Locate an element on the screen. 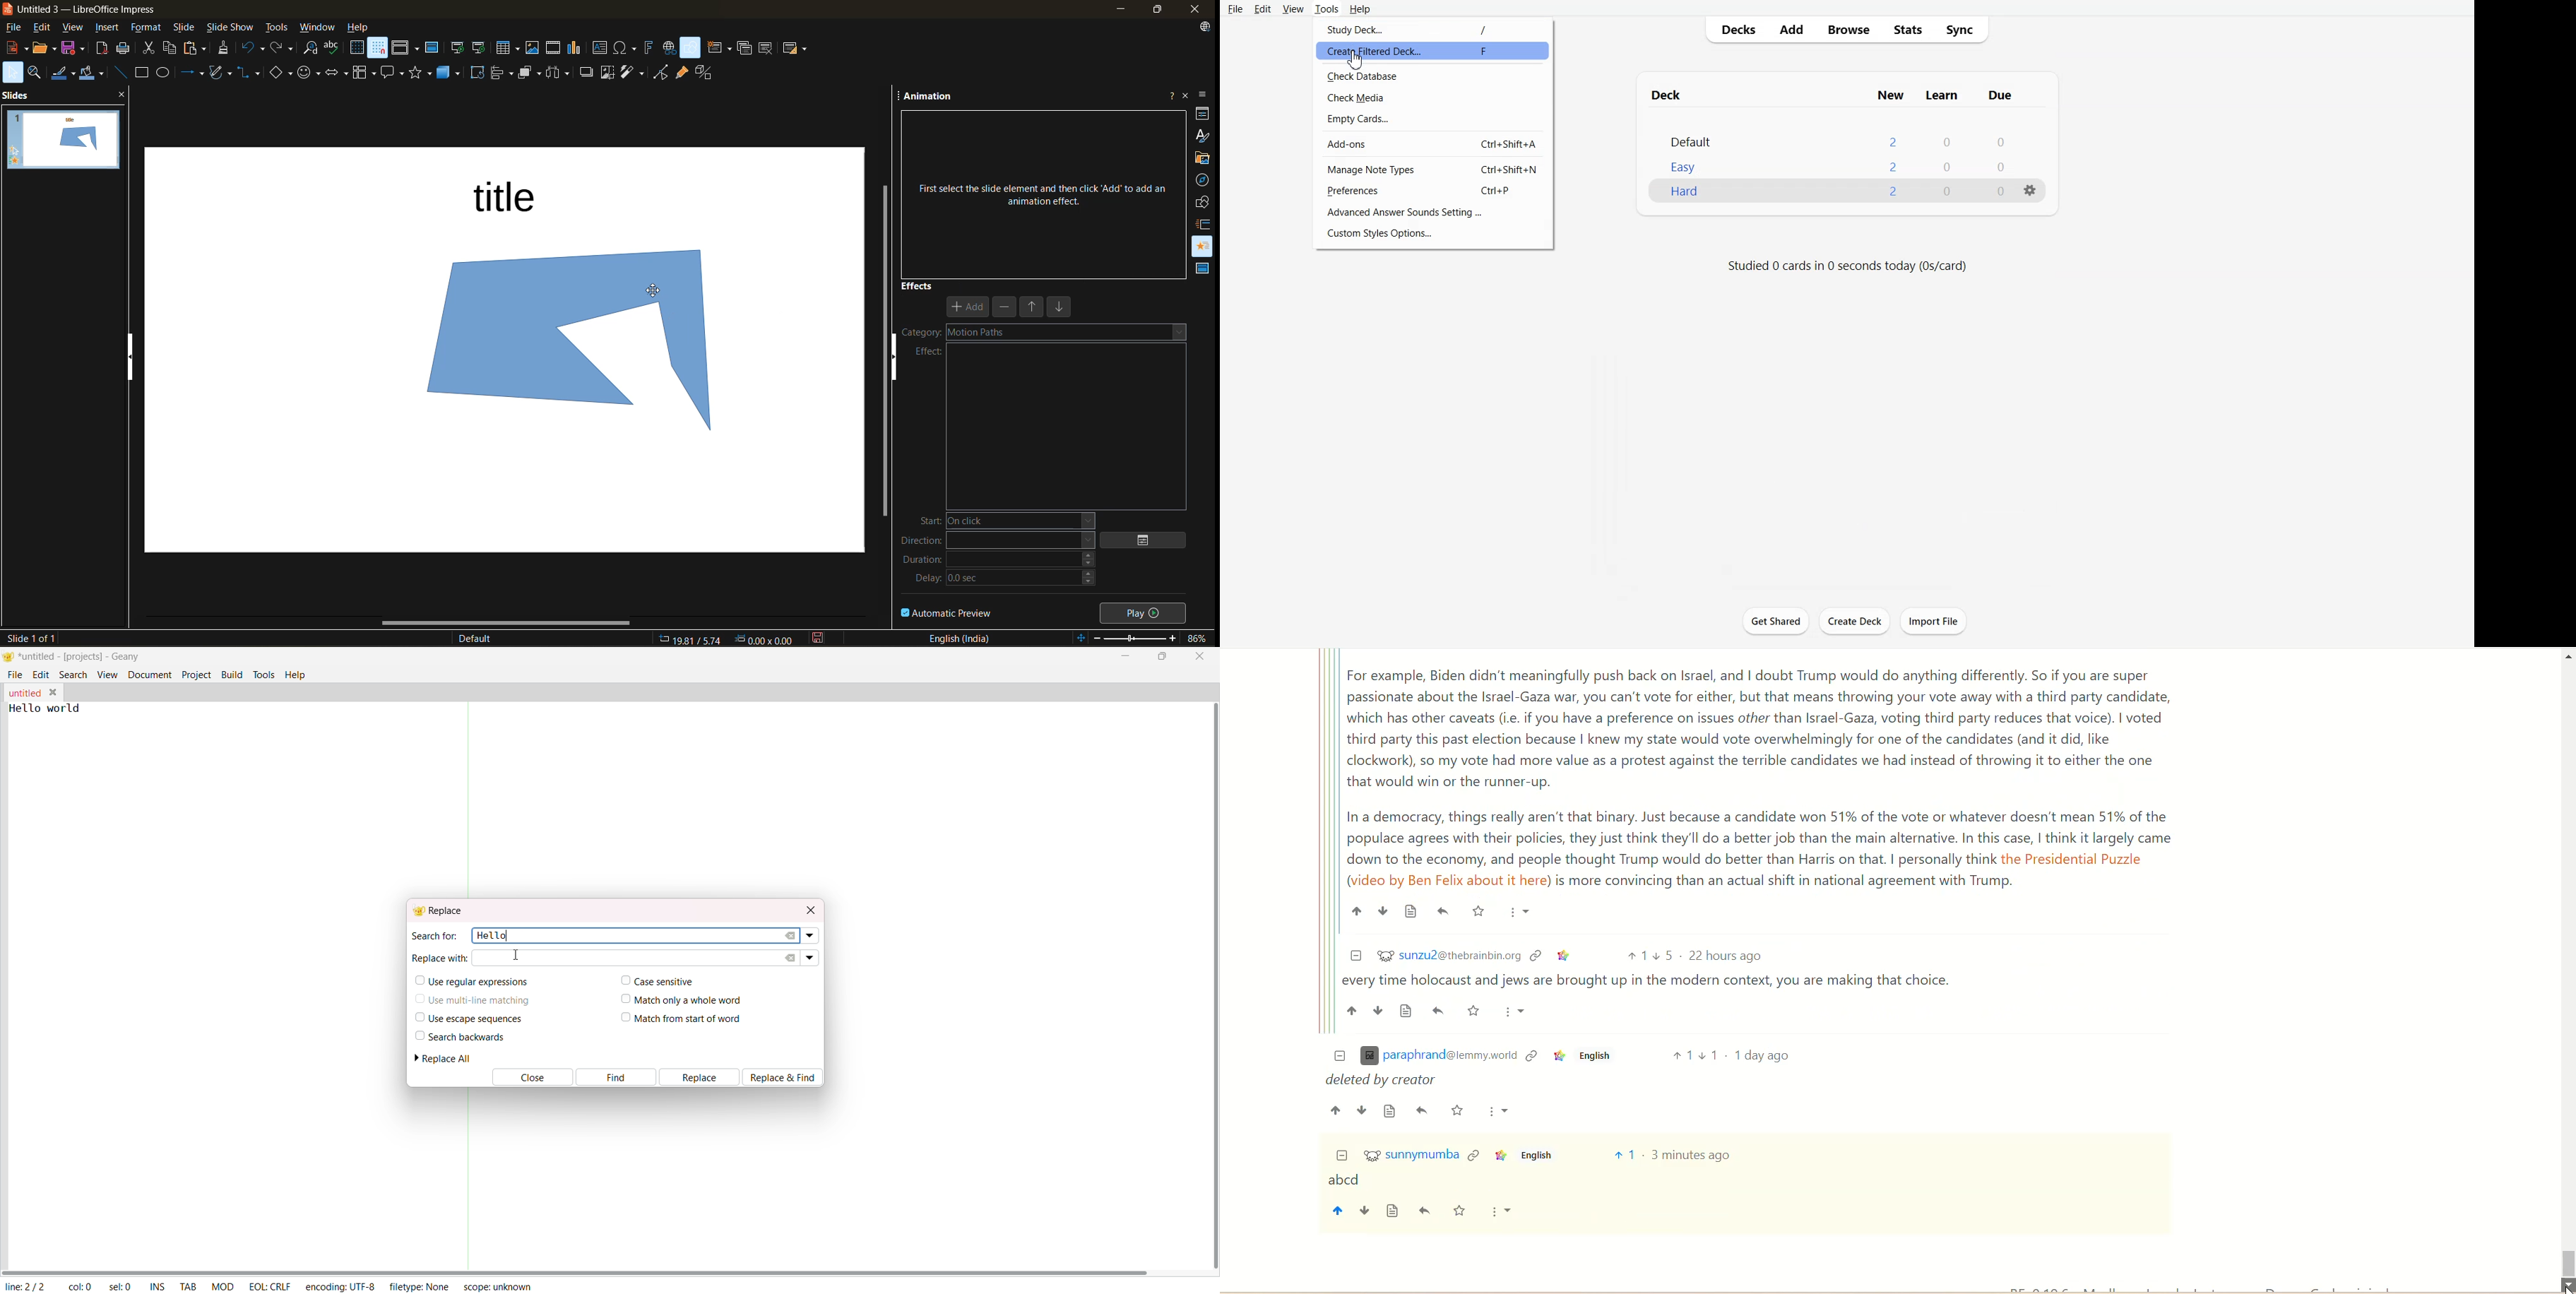 The height and width of the screenshot is (1316, 2576). Tools is located at coordinates (1326, 8).